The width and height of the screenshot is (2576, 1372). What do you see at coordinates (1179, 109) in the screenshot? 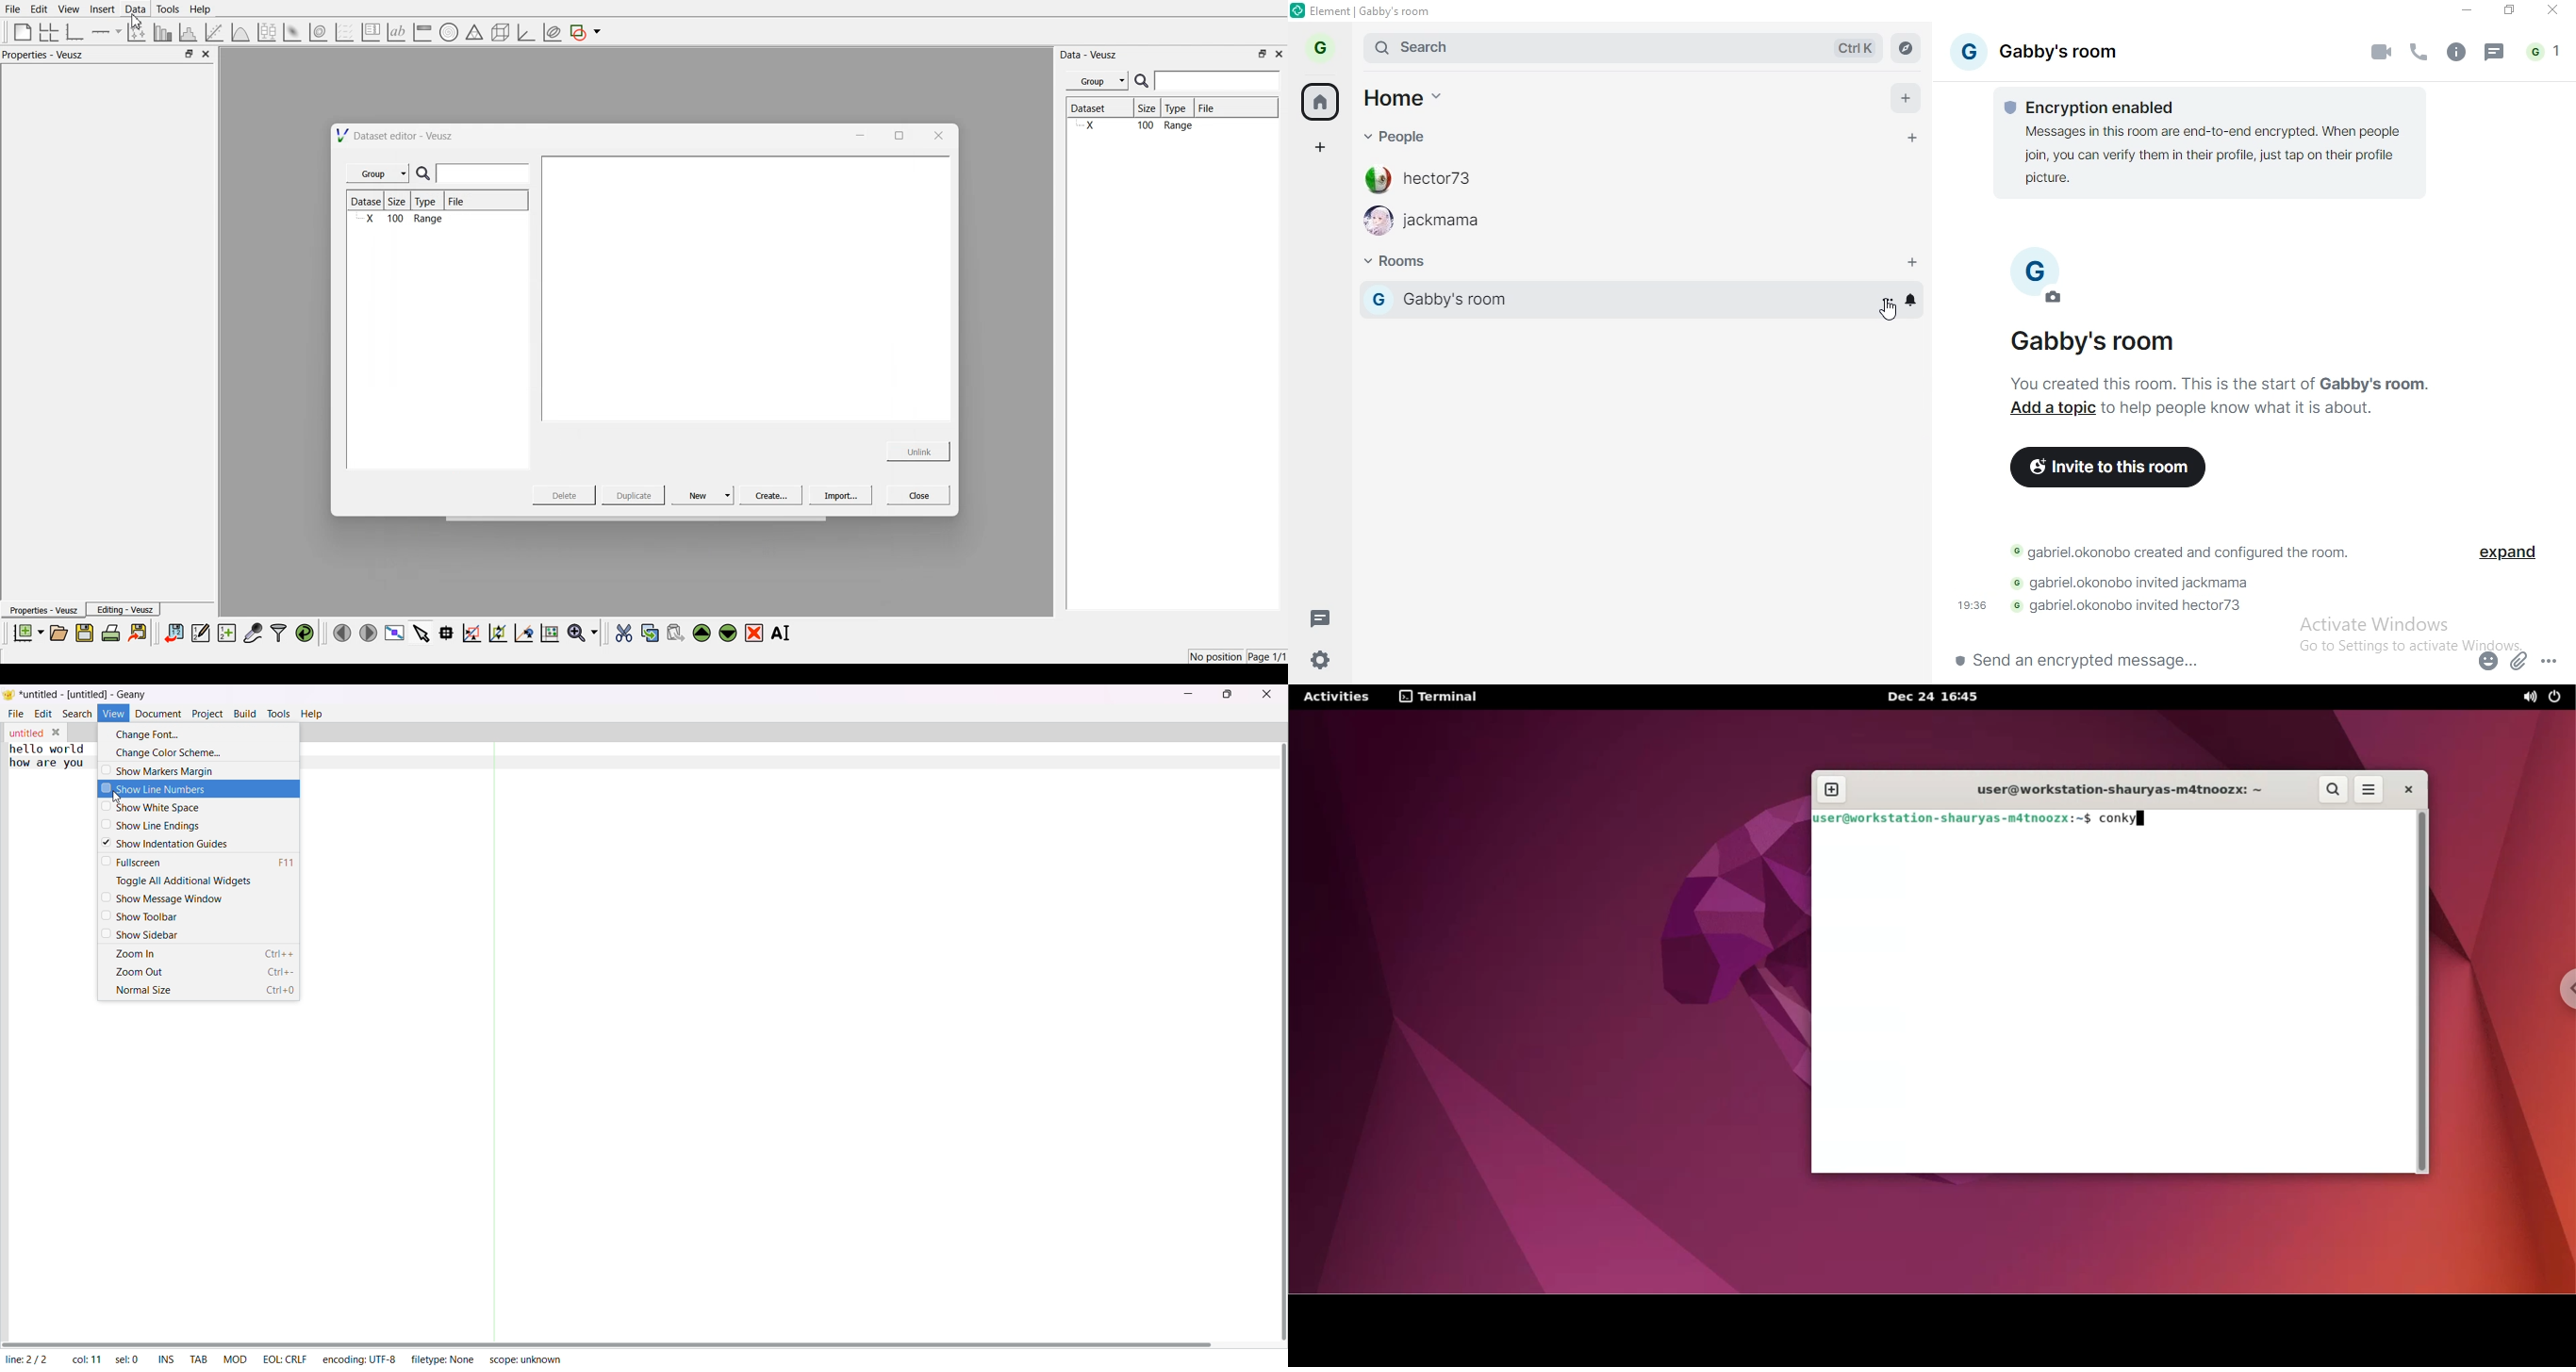
I see `Type` at bounding box center [1179, 109].